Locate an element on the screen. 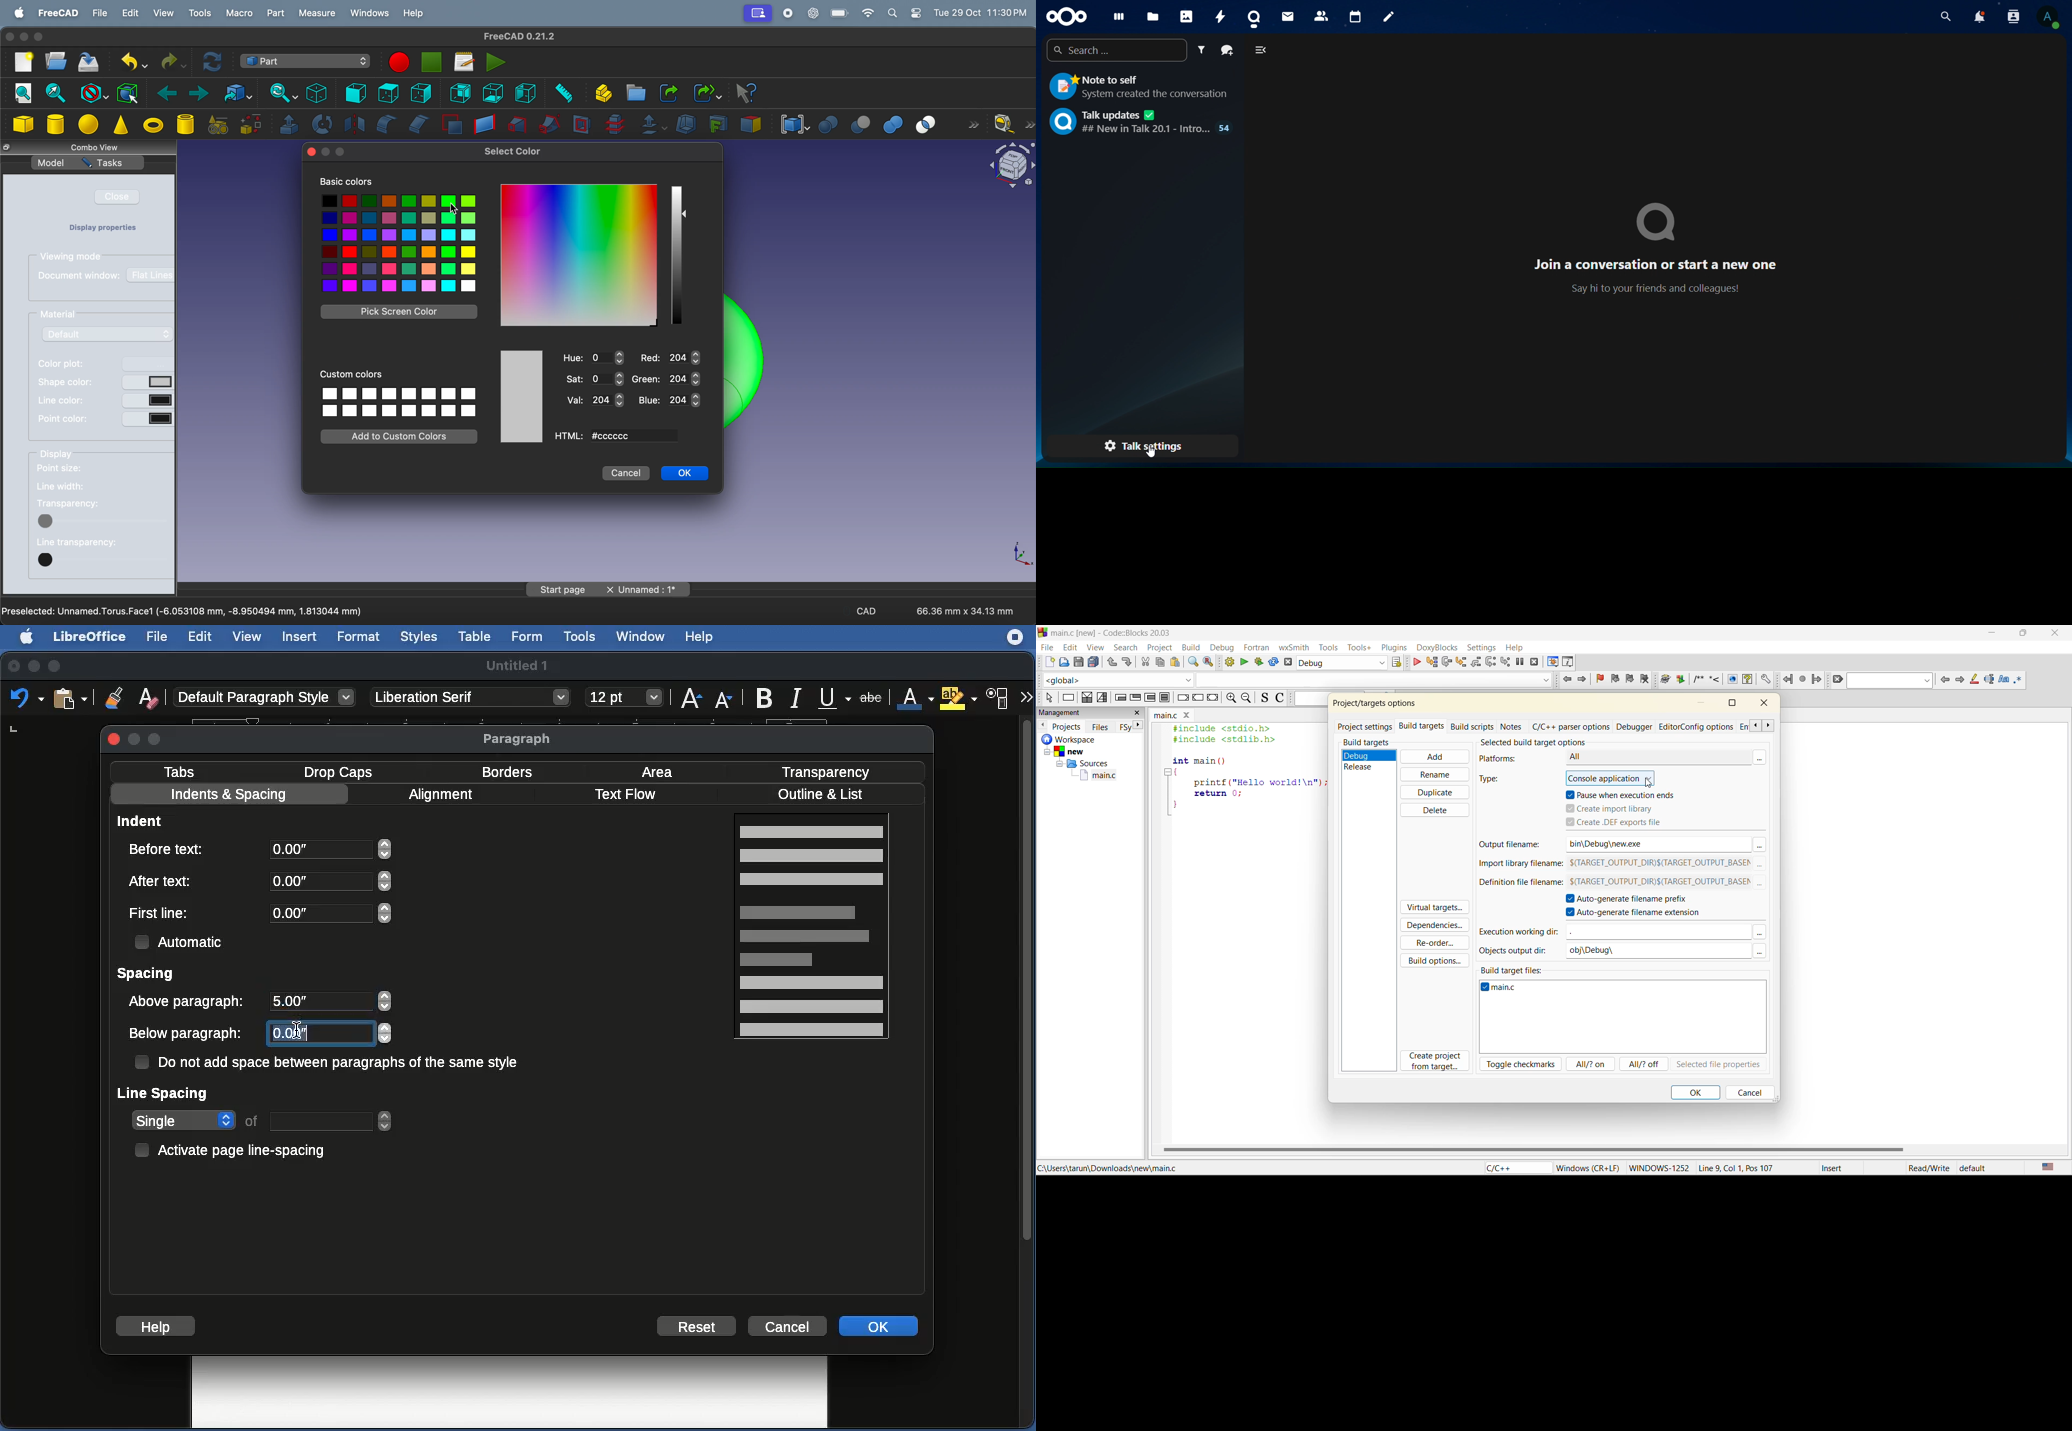 The image size is (2072, 1456). Area is located at coordinates (662, 771).